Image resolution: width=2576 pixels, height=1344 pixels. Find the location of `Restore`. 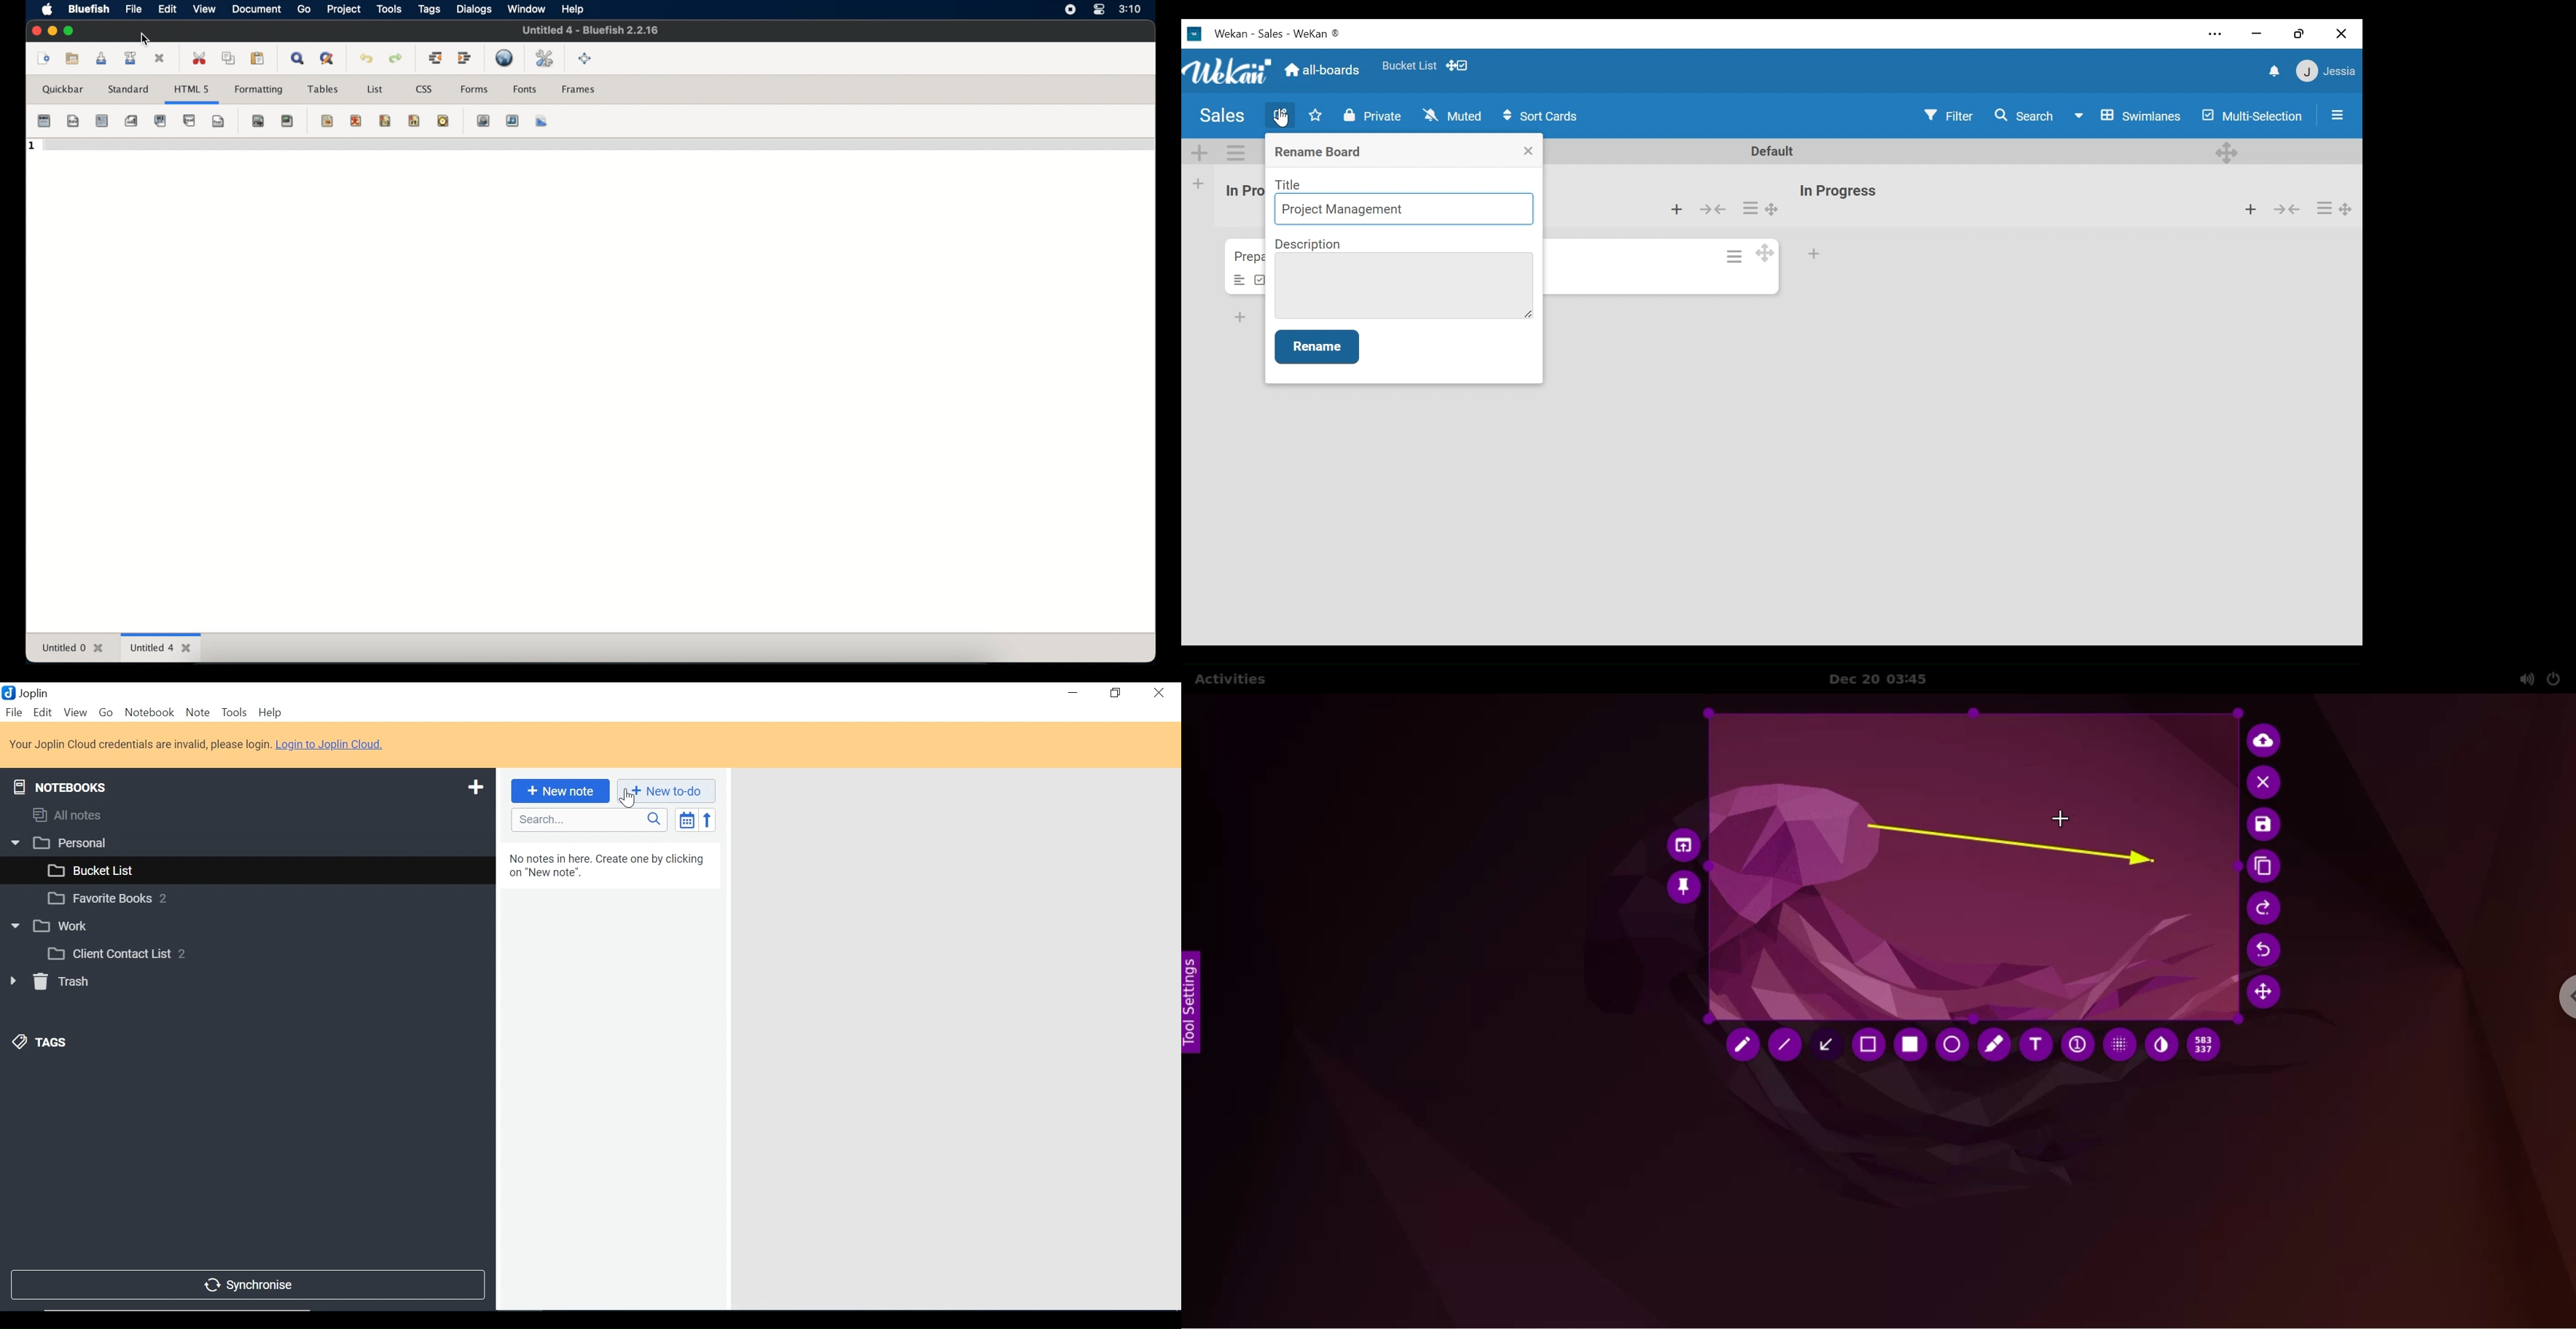

Restore is located at coordinates (1116, 695).